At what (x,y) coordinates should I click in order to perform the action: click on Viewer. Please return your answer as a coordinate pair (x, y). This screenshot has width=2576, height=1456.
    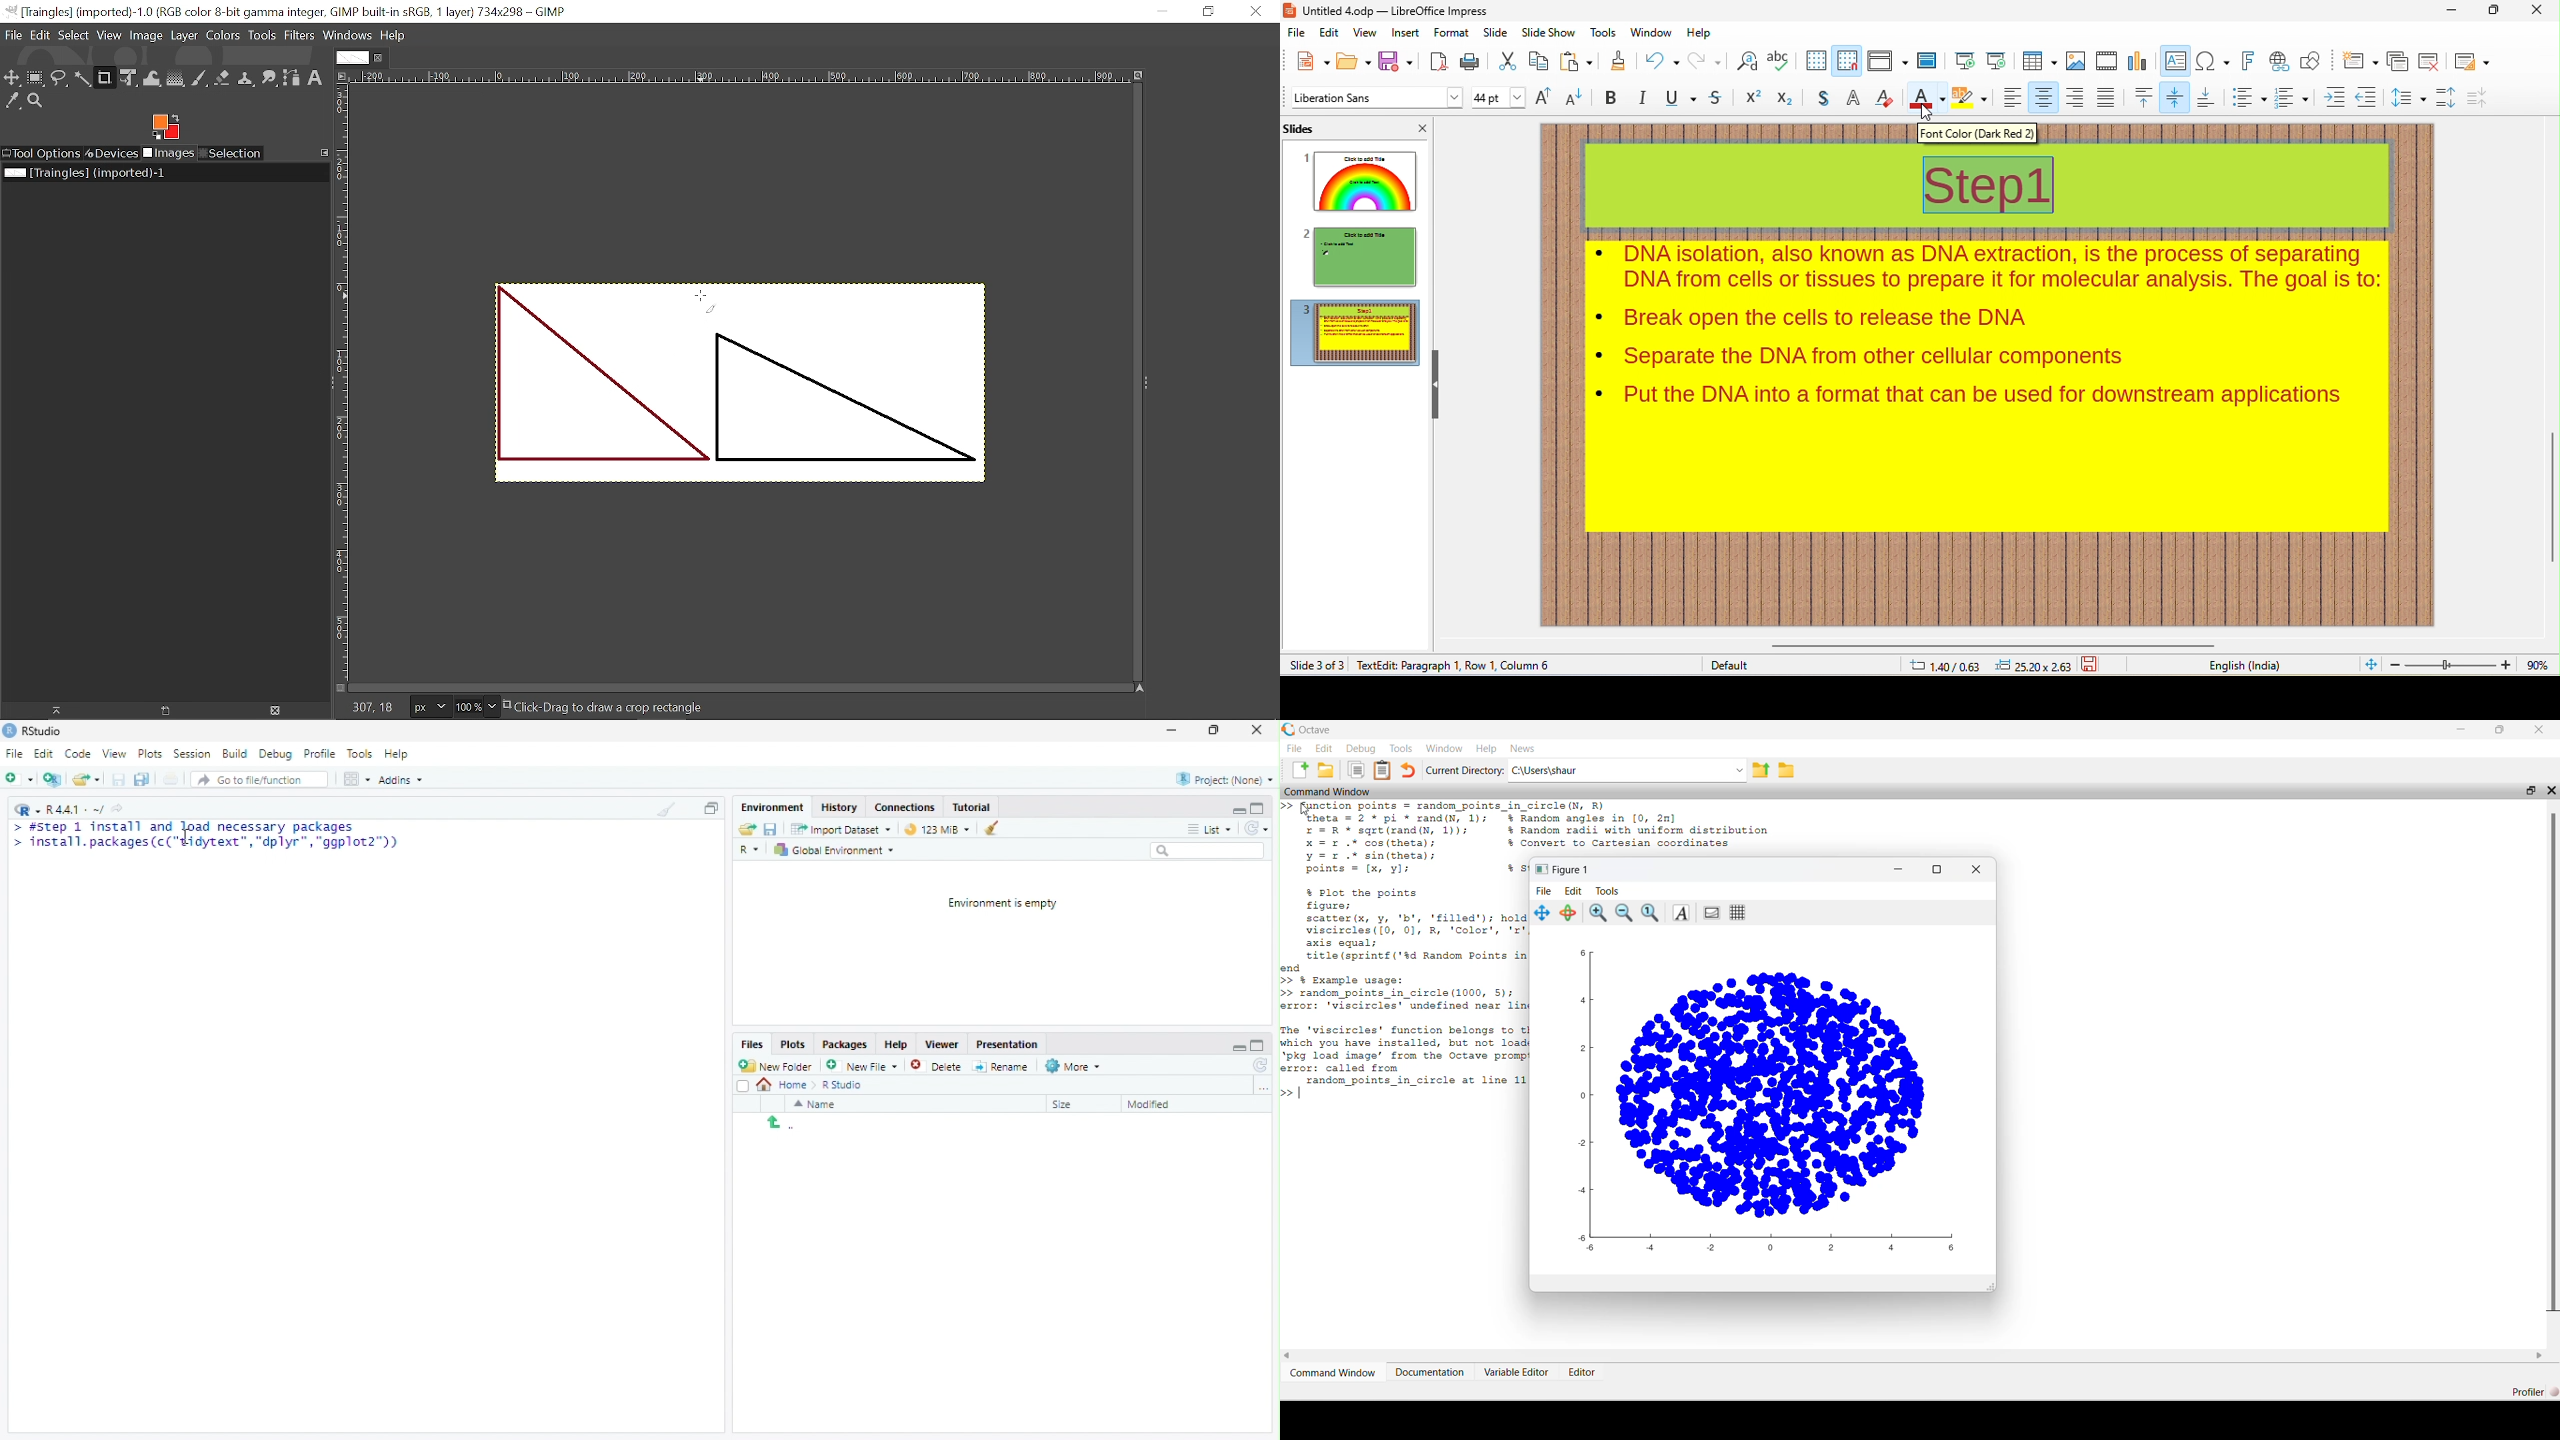
    Looking at the image, I should click on (941, 1045).